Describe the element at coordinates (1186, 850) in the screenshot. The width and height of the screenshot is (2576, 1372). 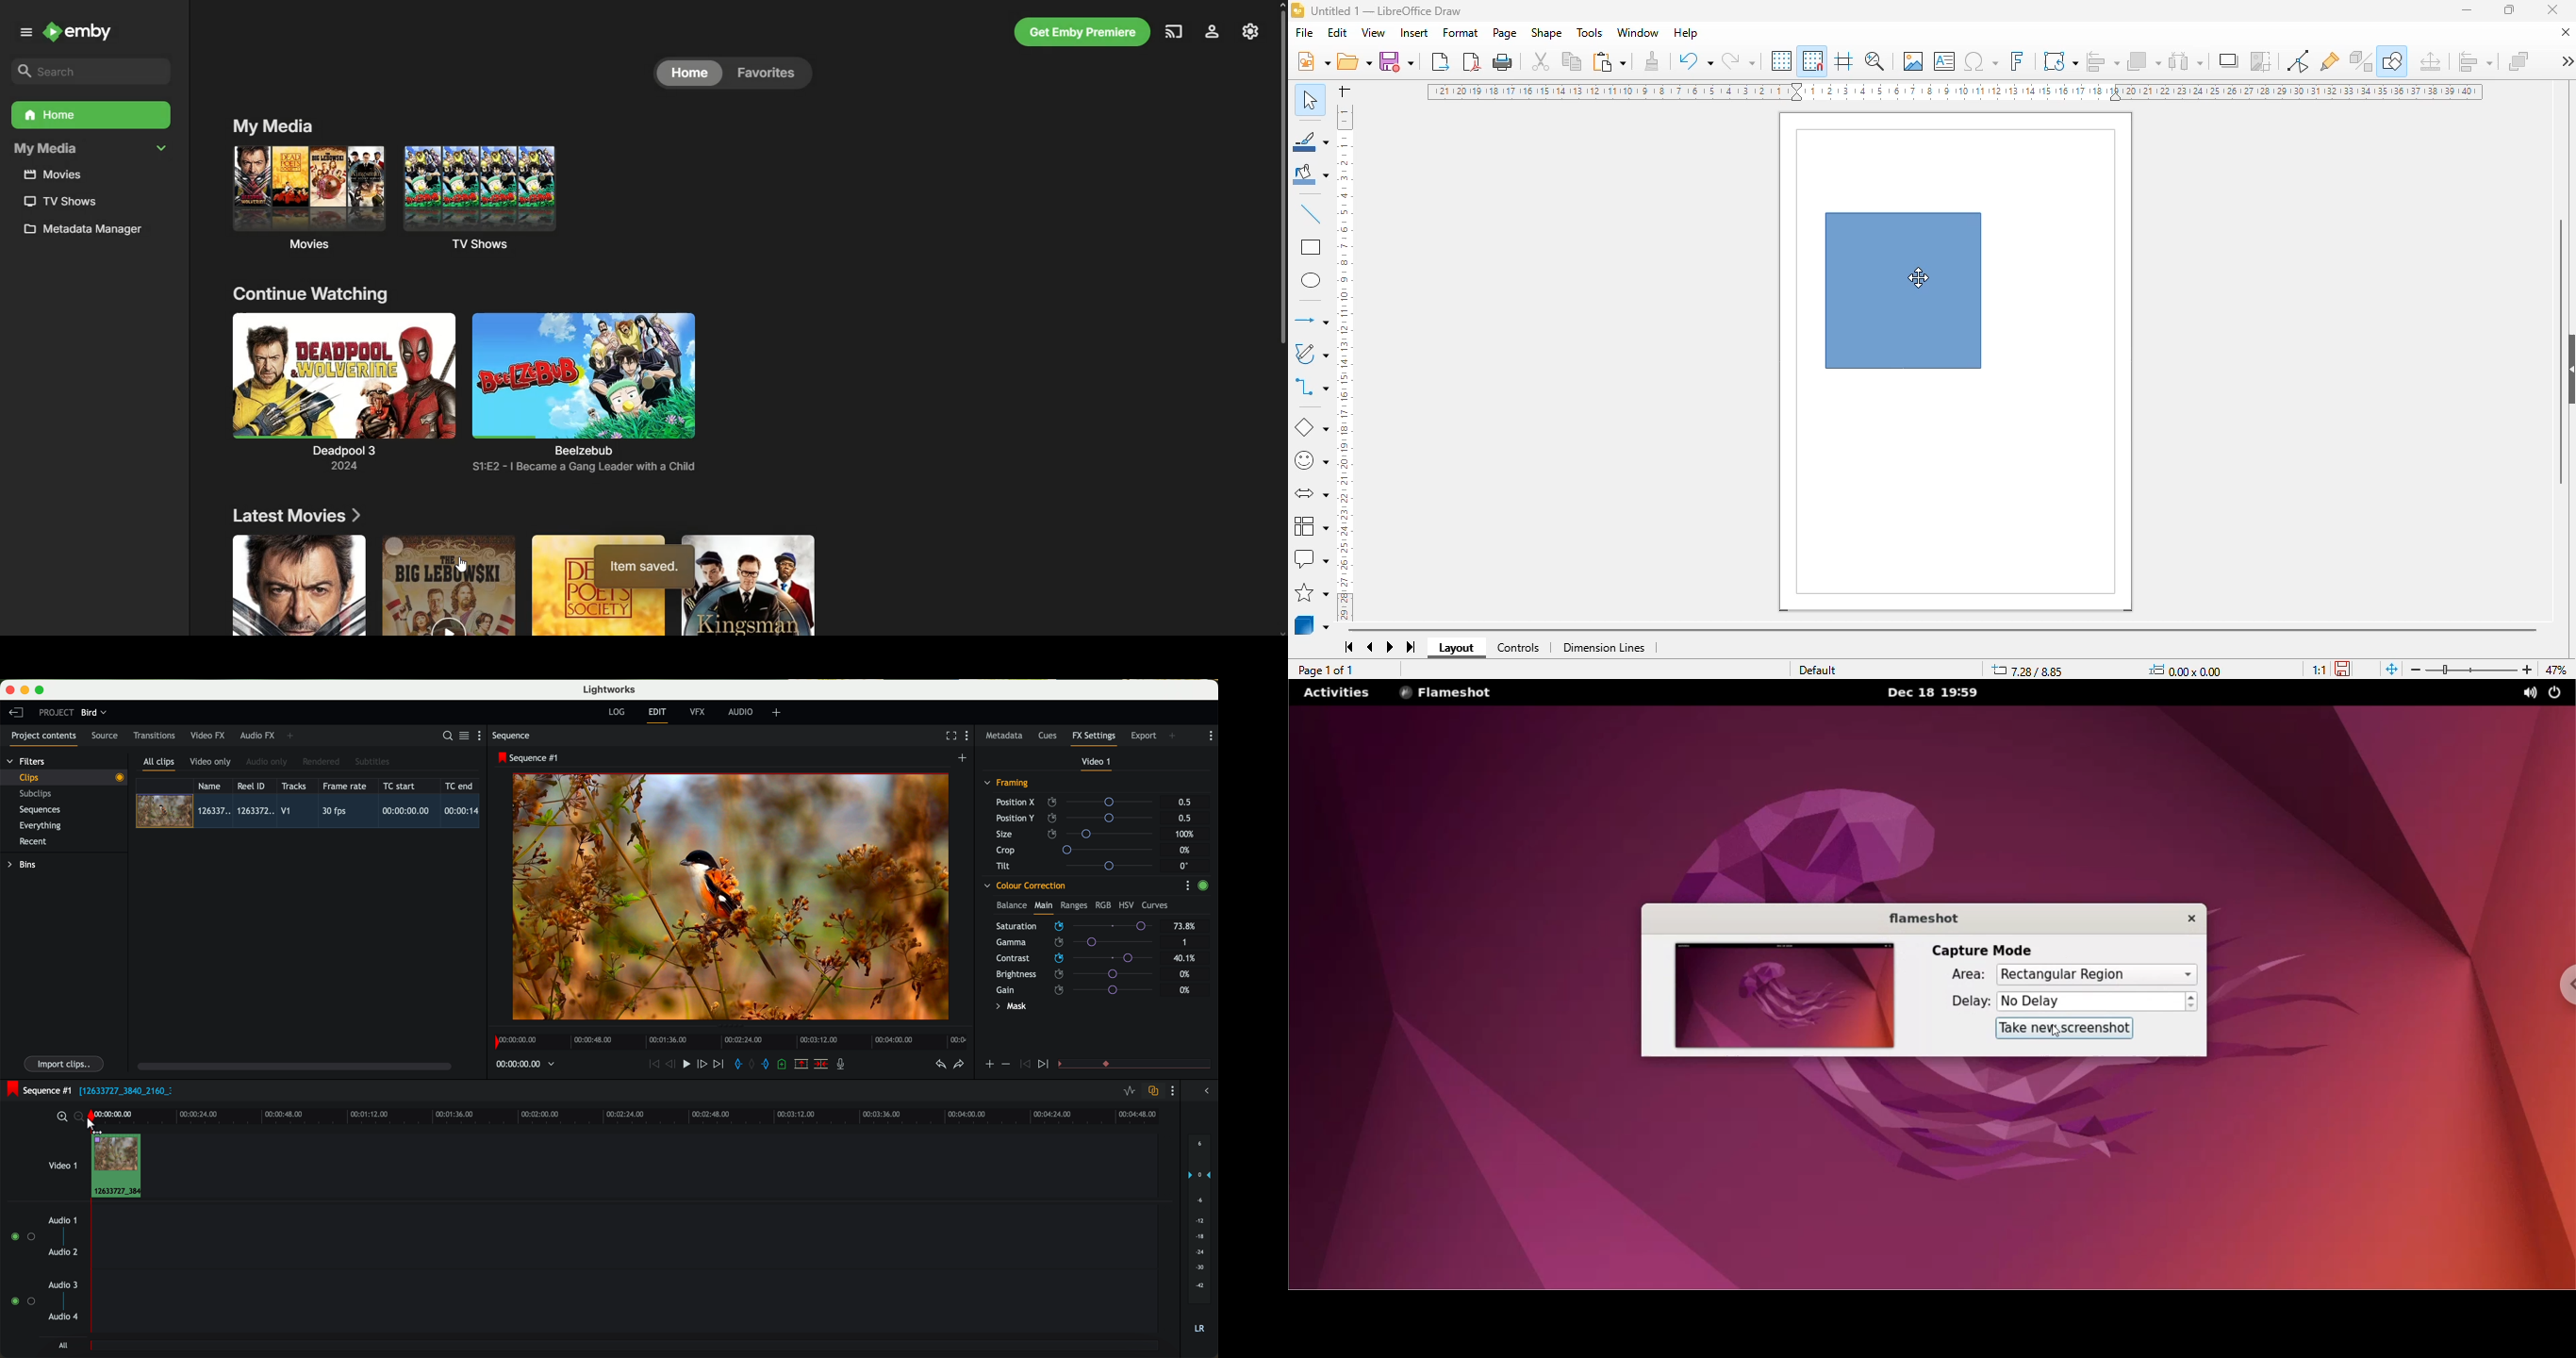
I see `0%` at that location.